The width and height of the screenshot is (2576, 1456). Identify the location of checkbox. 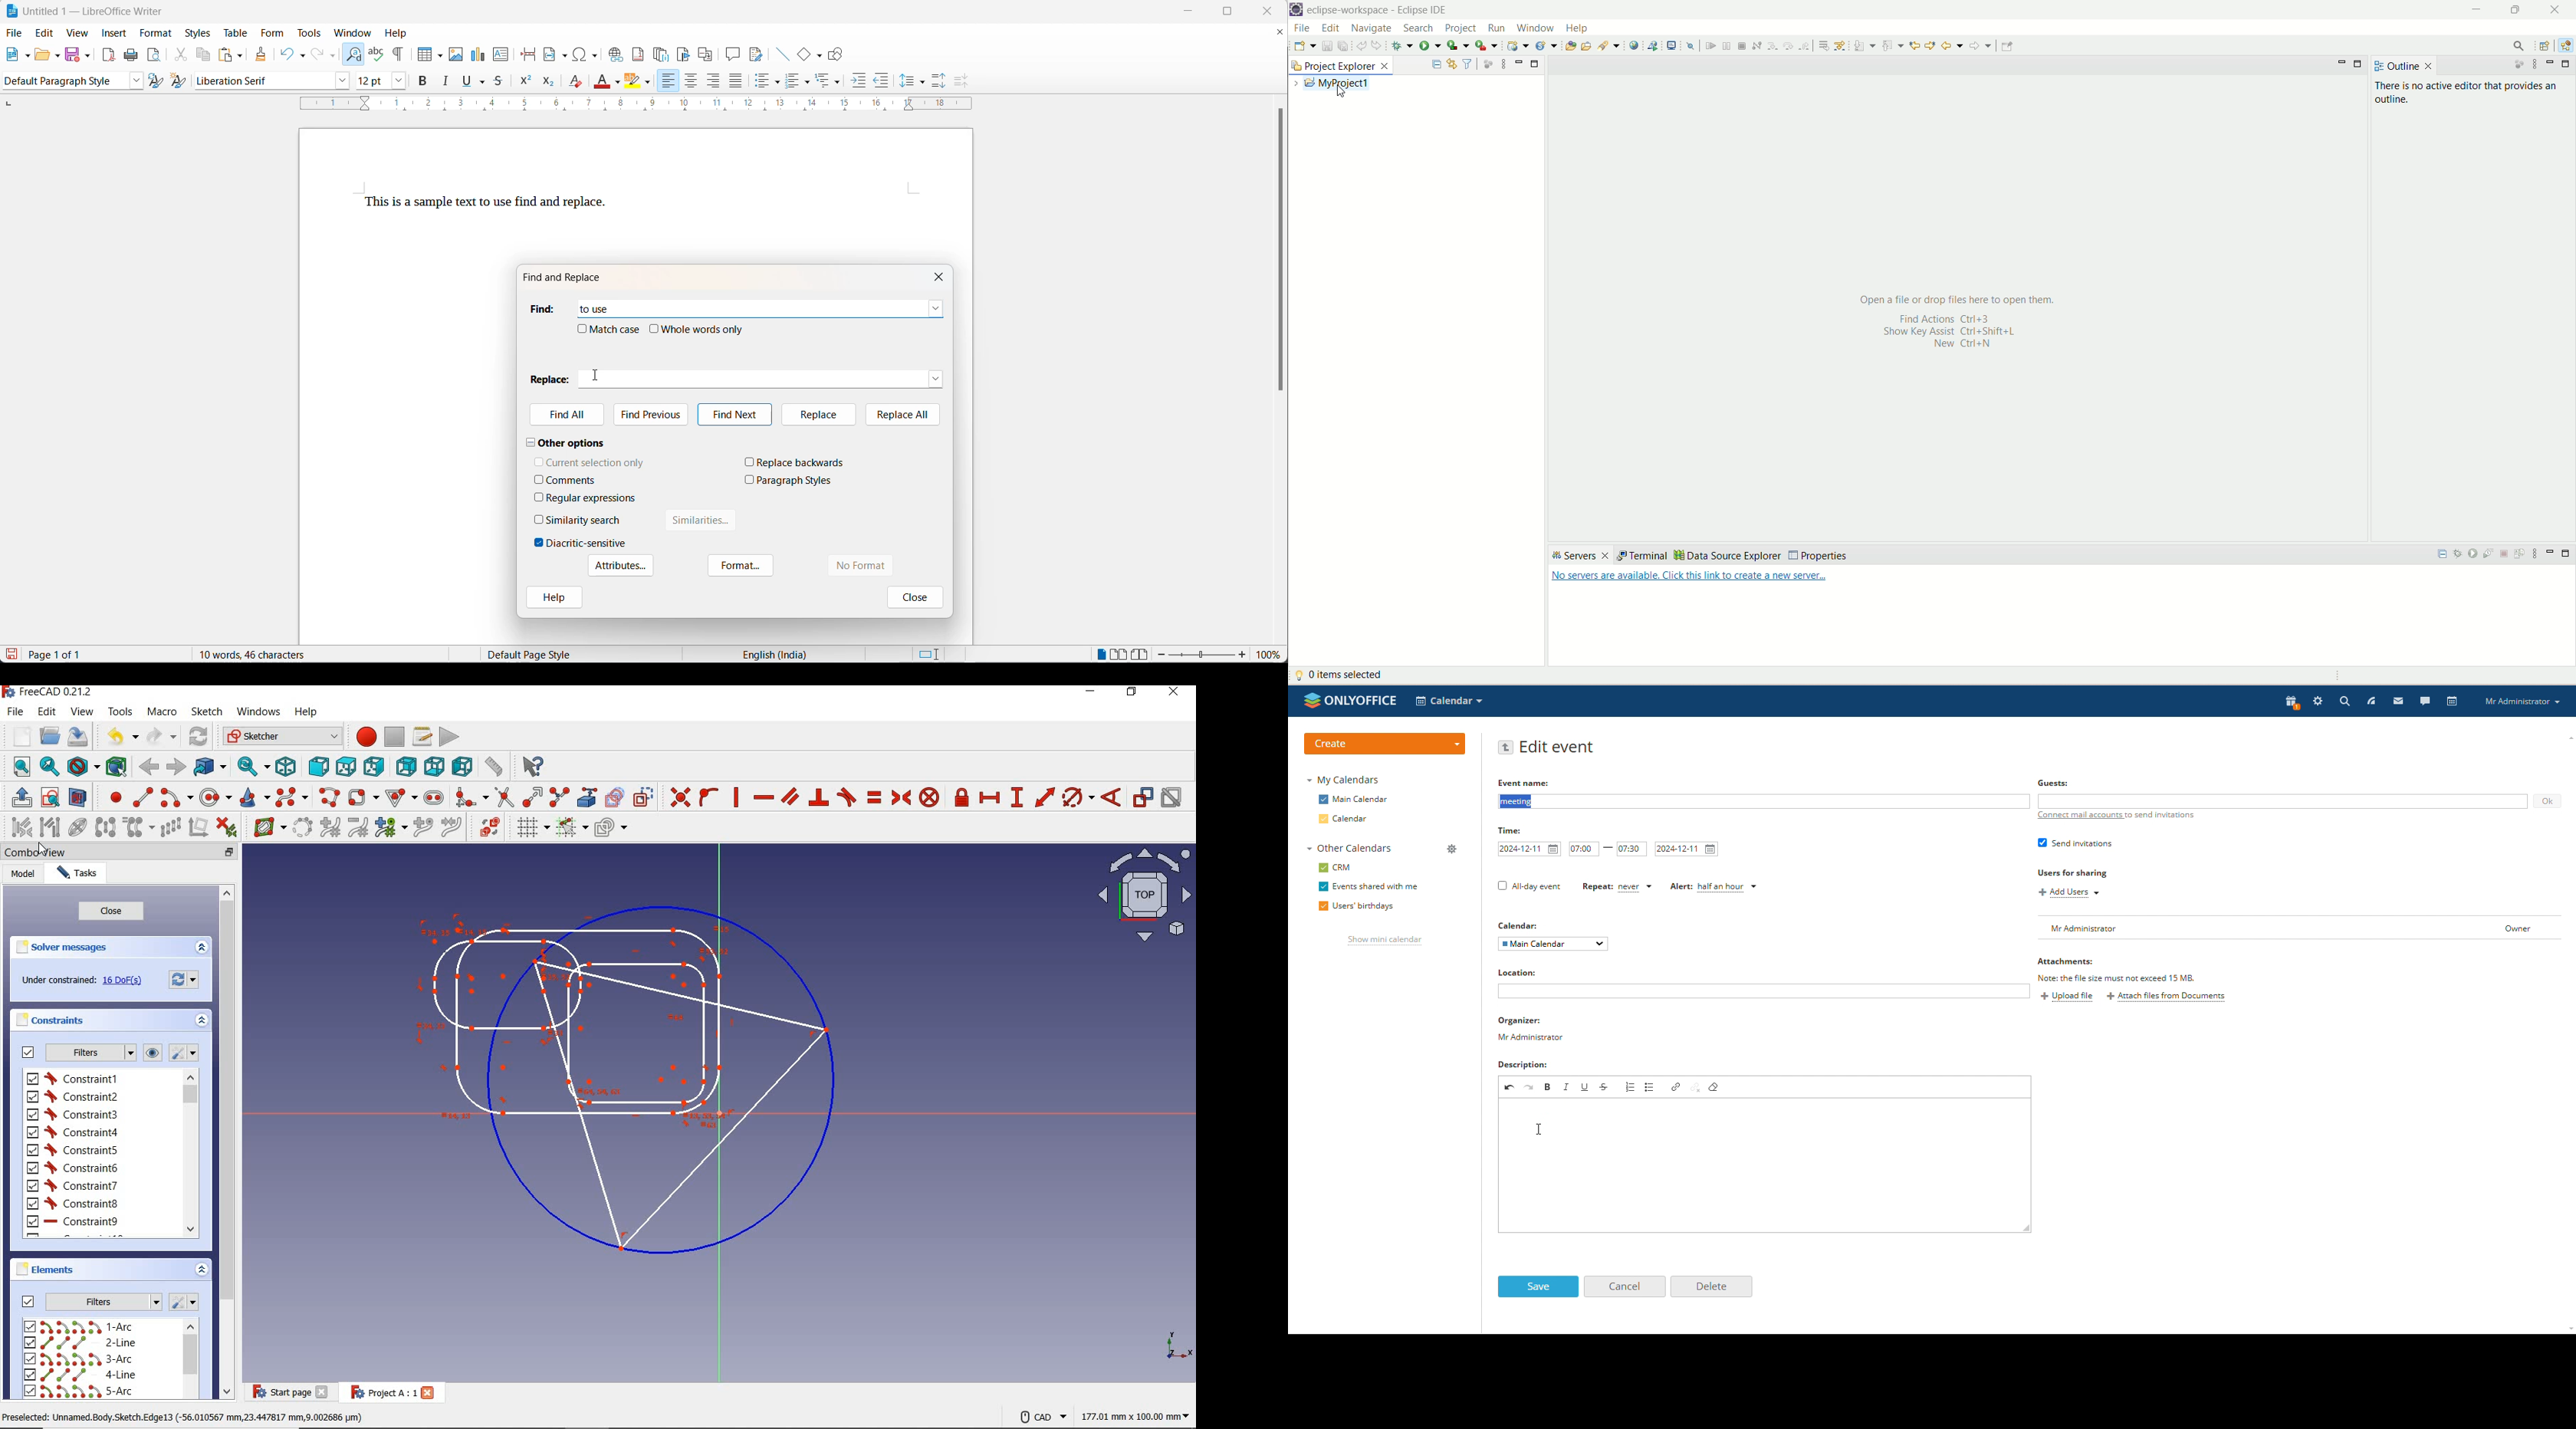
(539, 479).